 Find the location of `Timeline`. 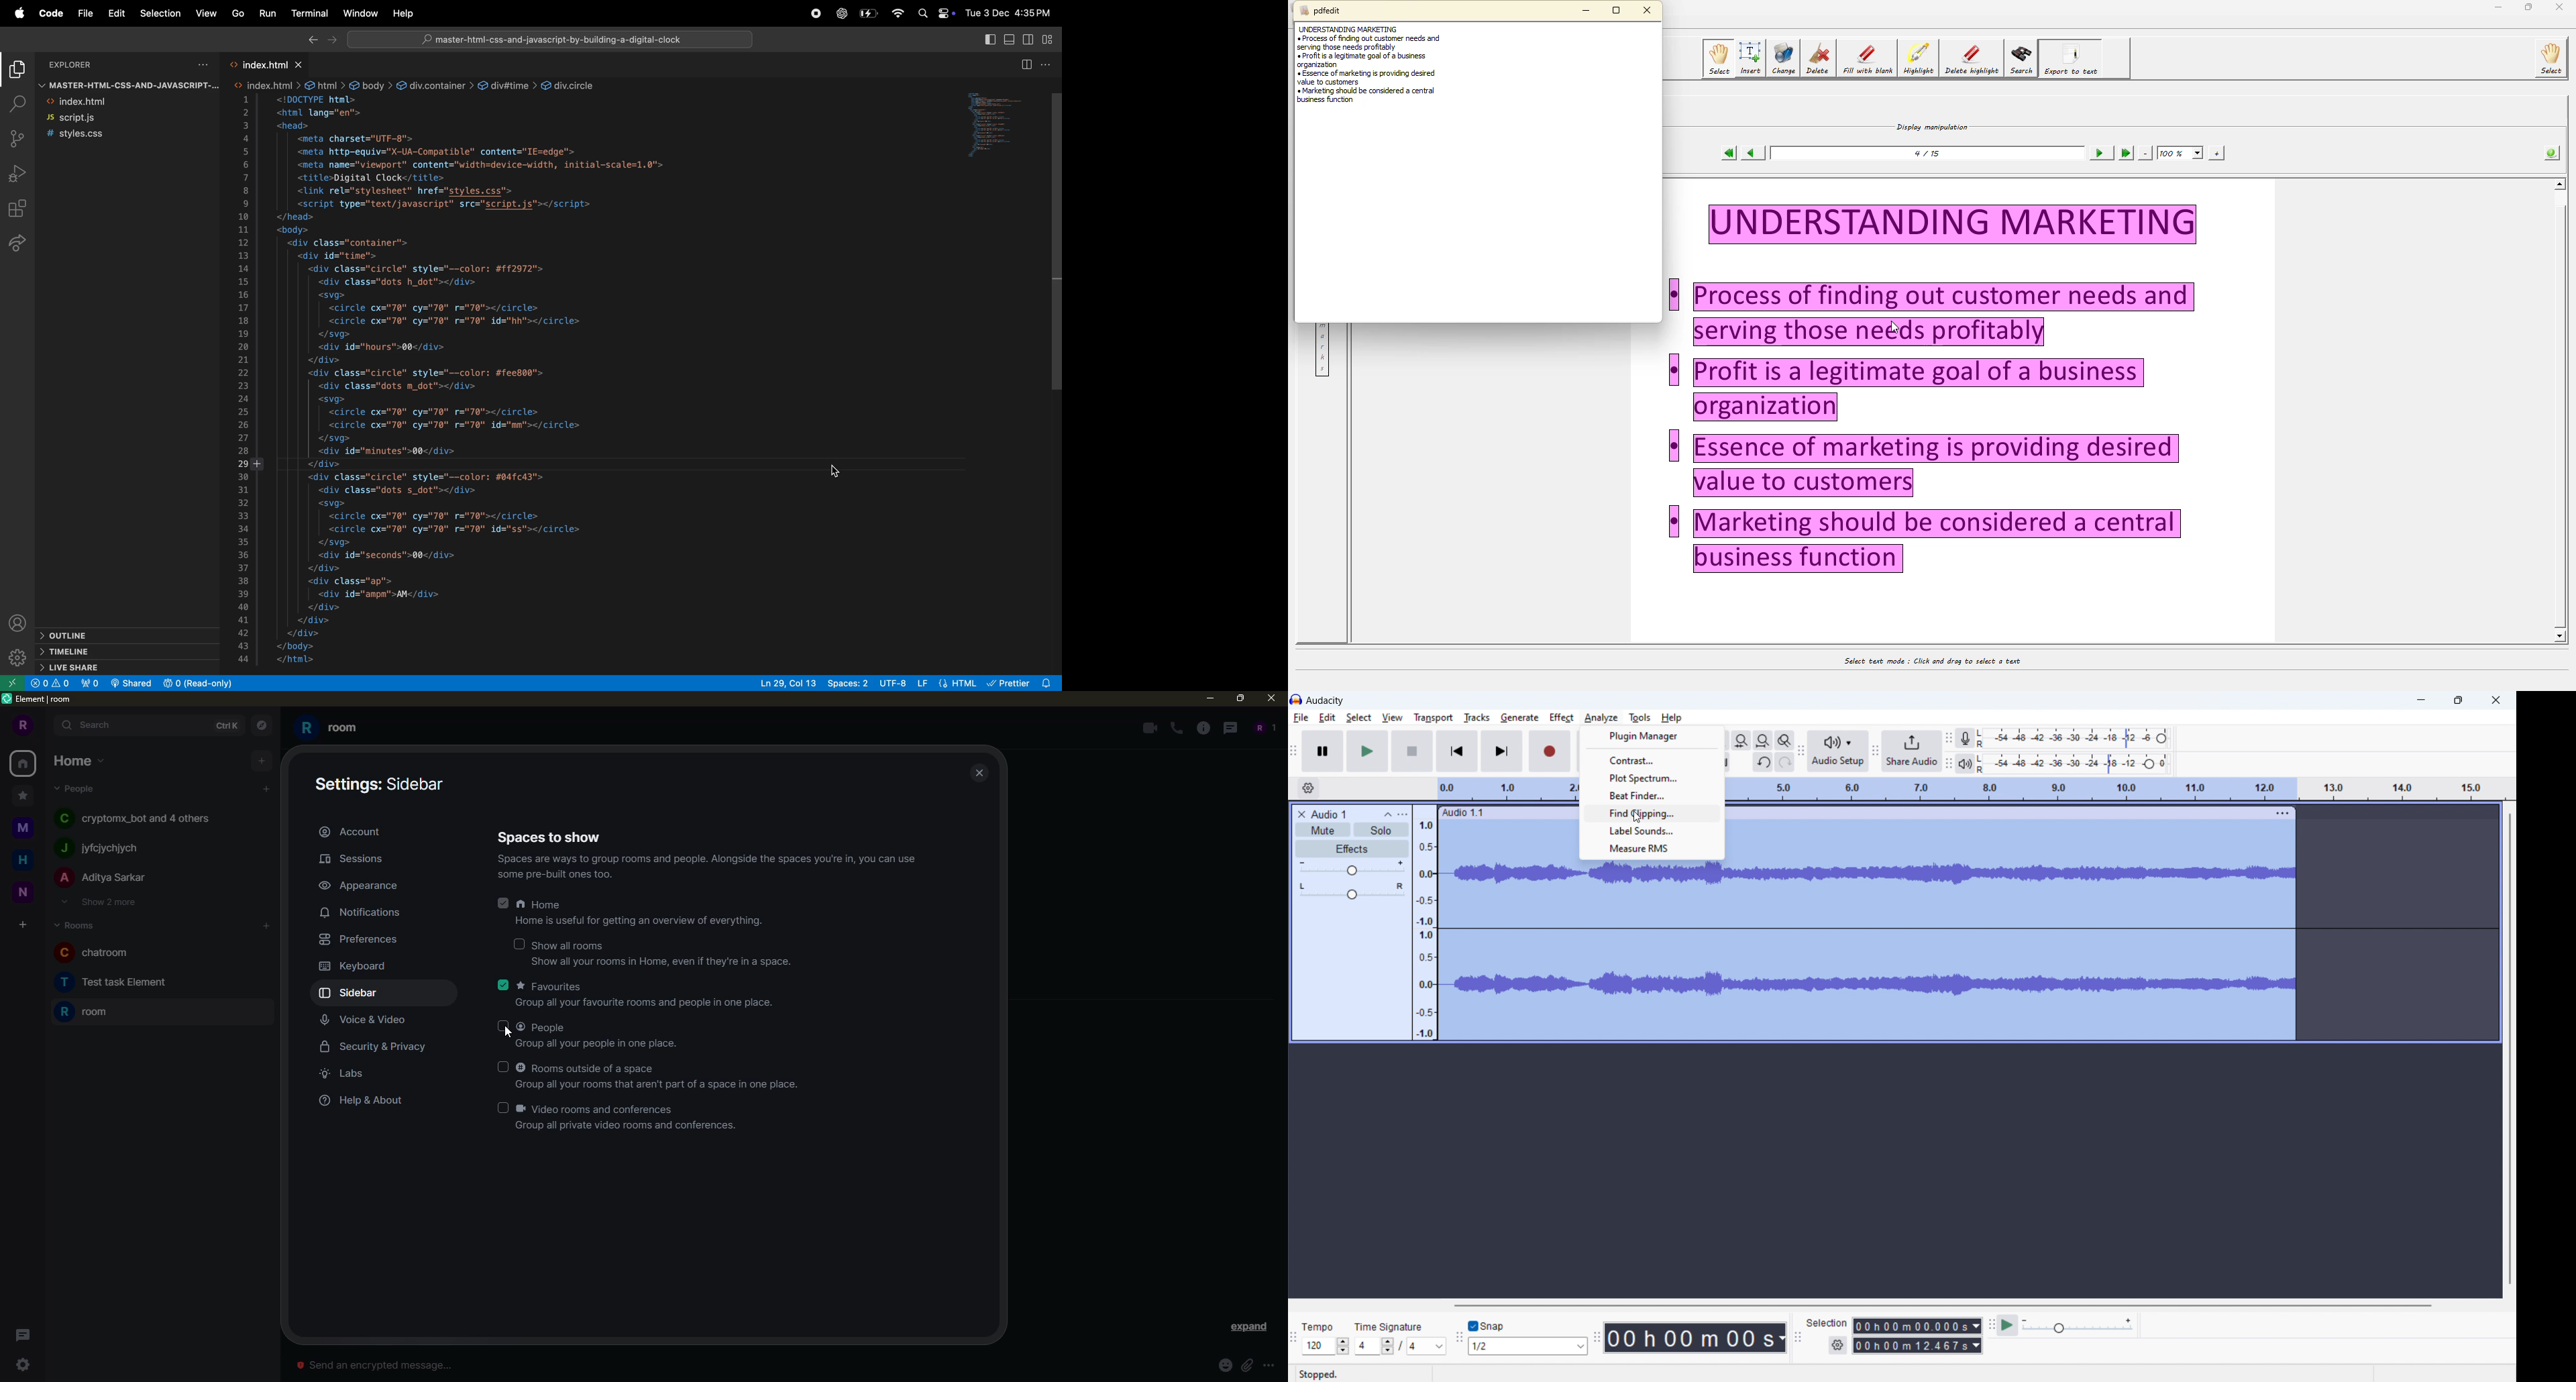

Timeline is located at coordinates (1505, 787).